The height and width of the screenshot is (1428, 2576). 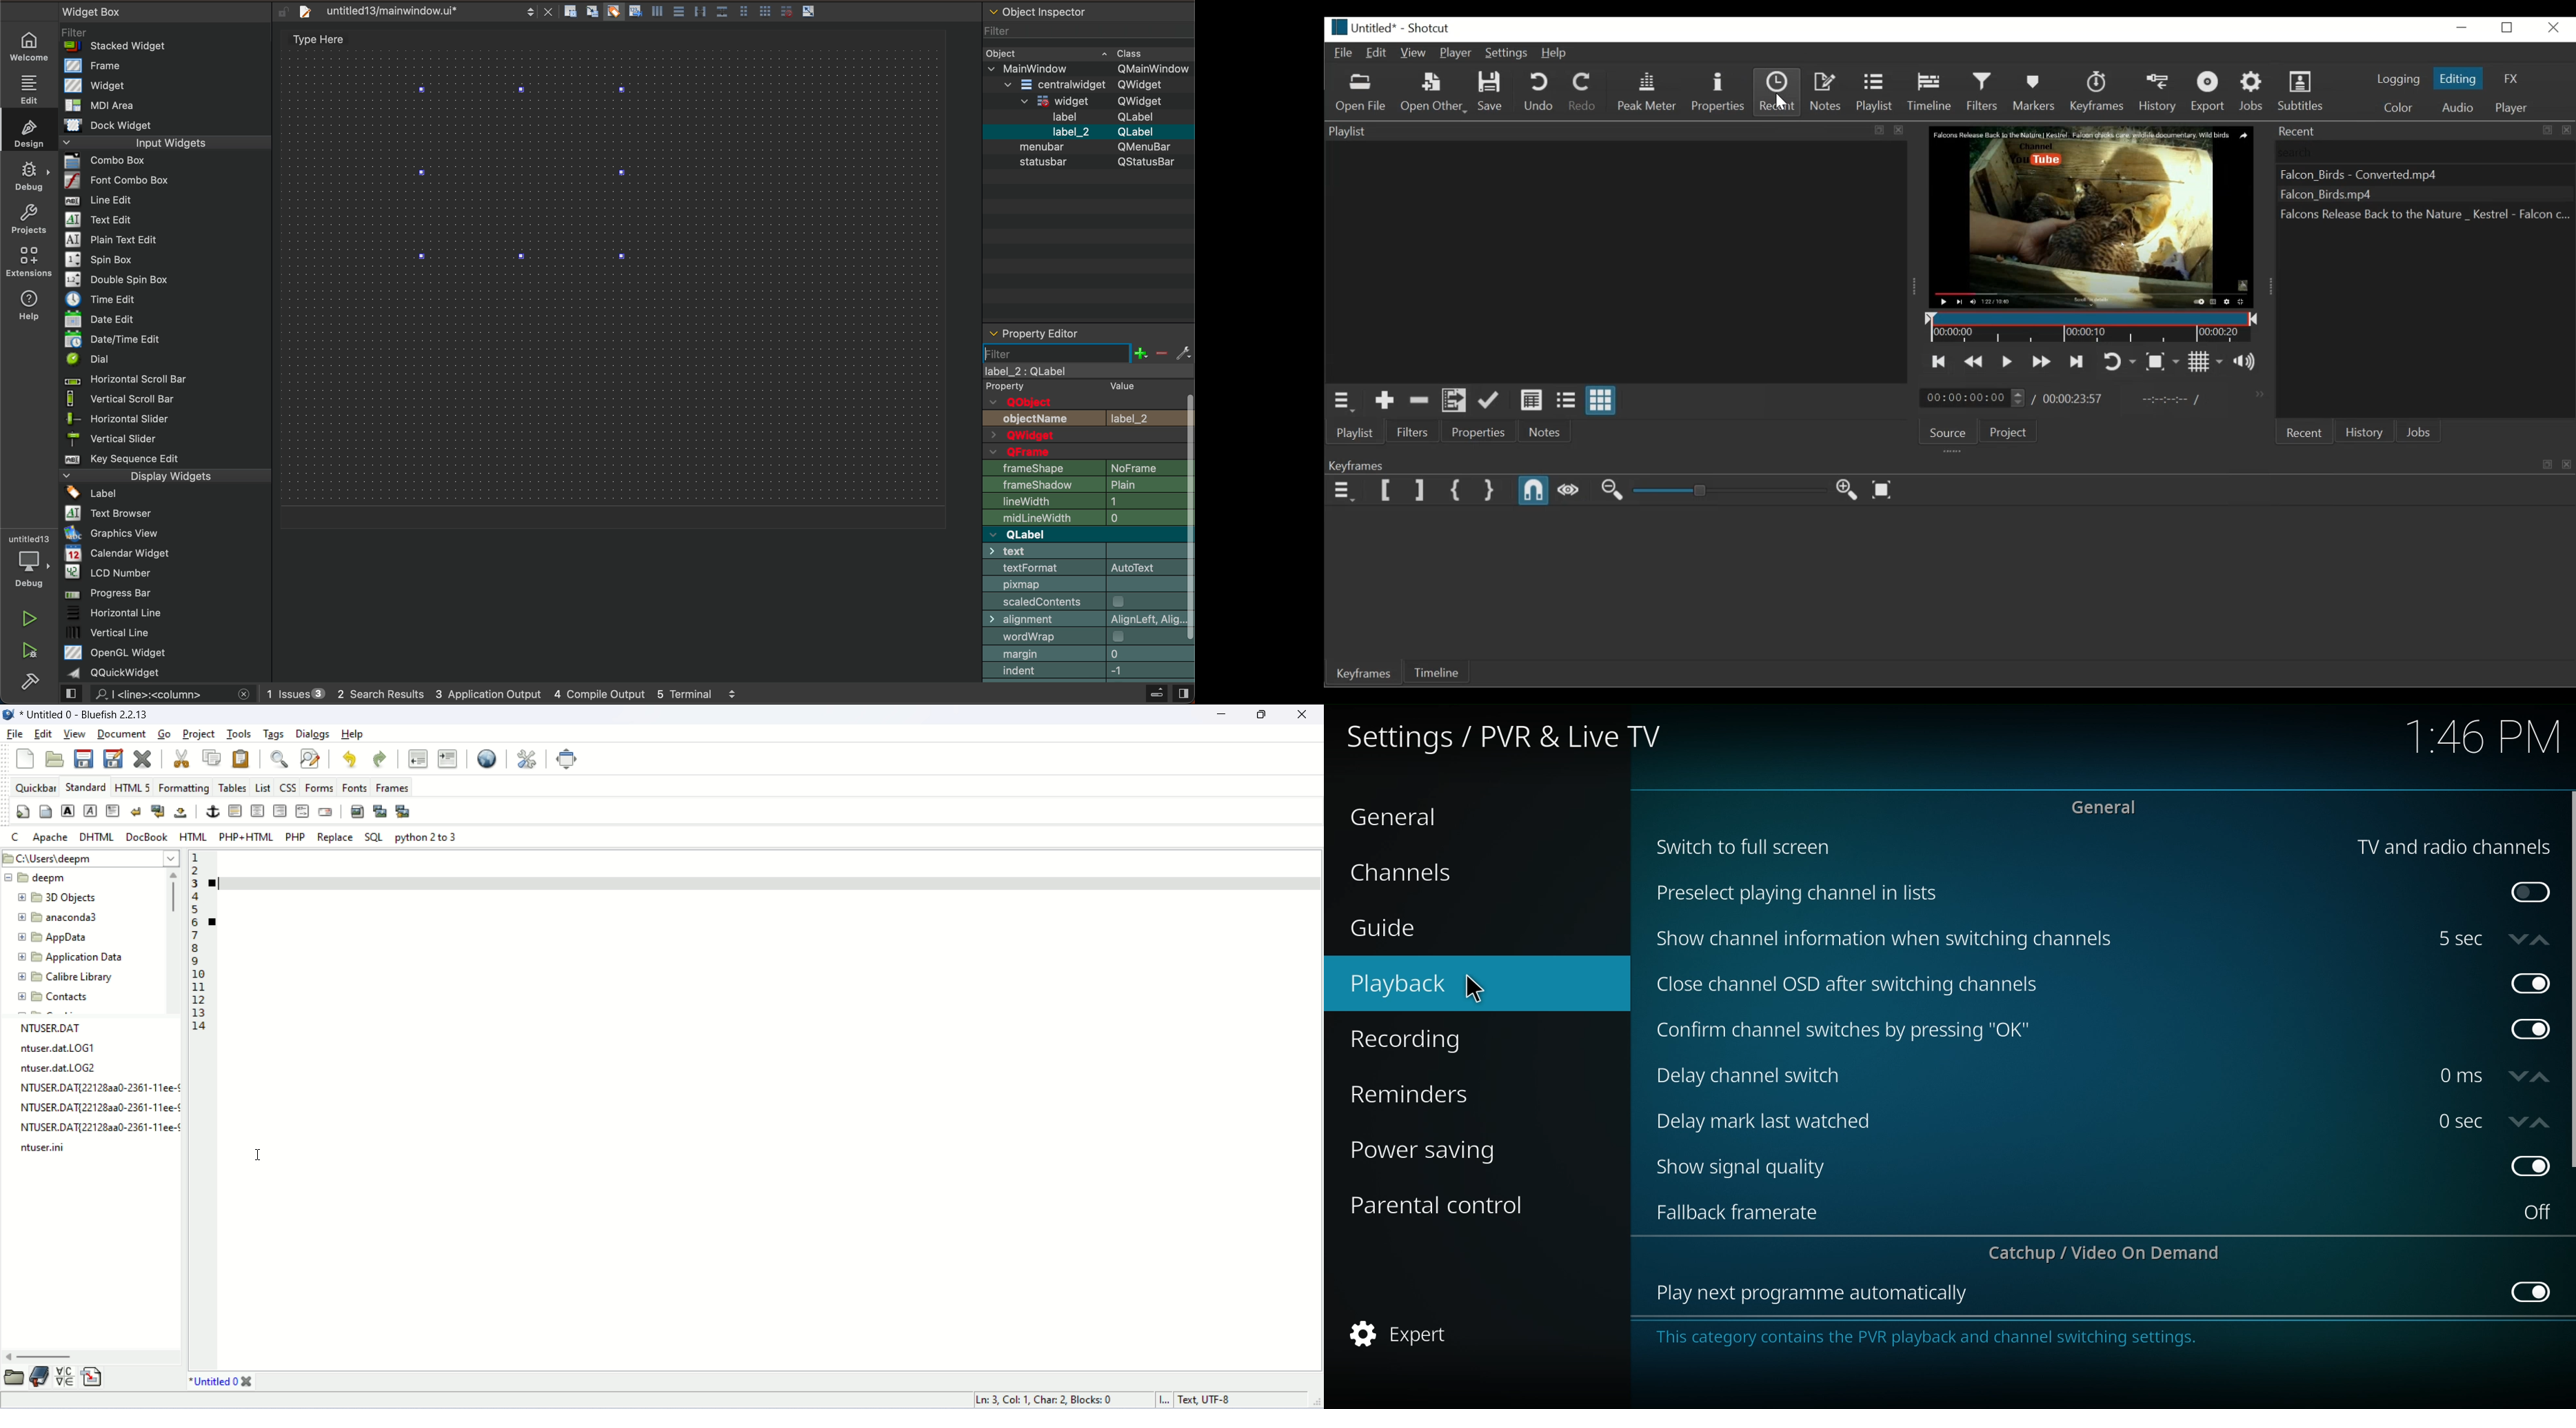 What do you see at coordinates (1439, 984) in the screenshot?
I see `playback` at bounding box center [1439, 984].